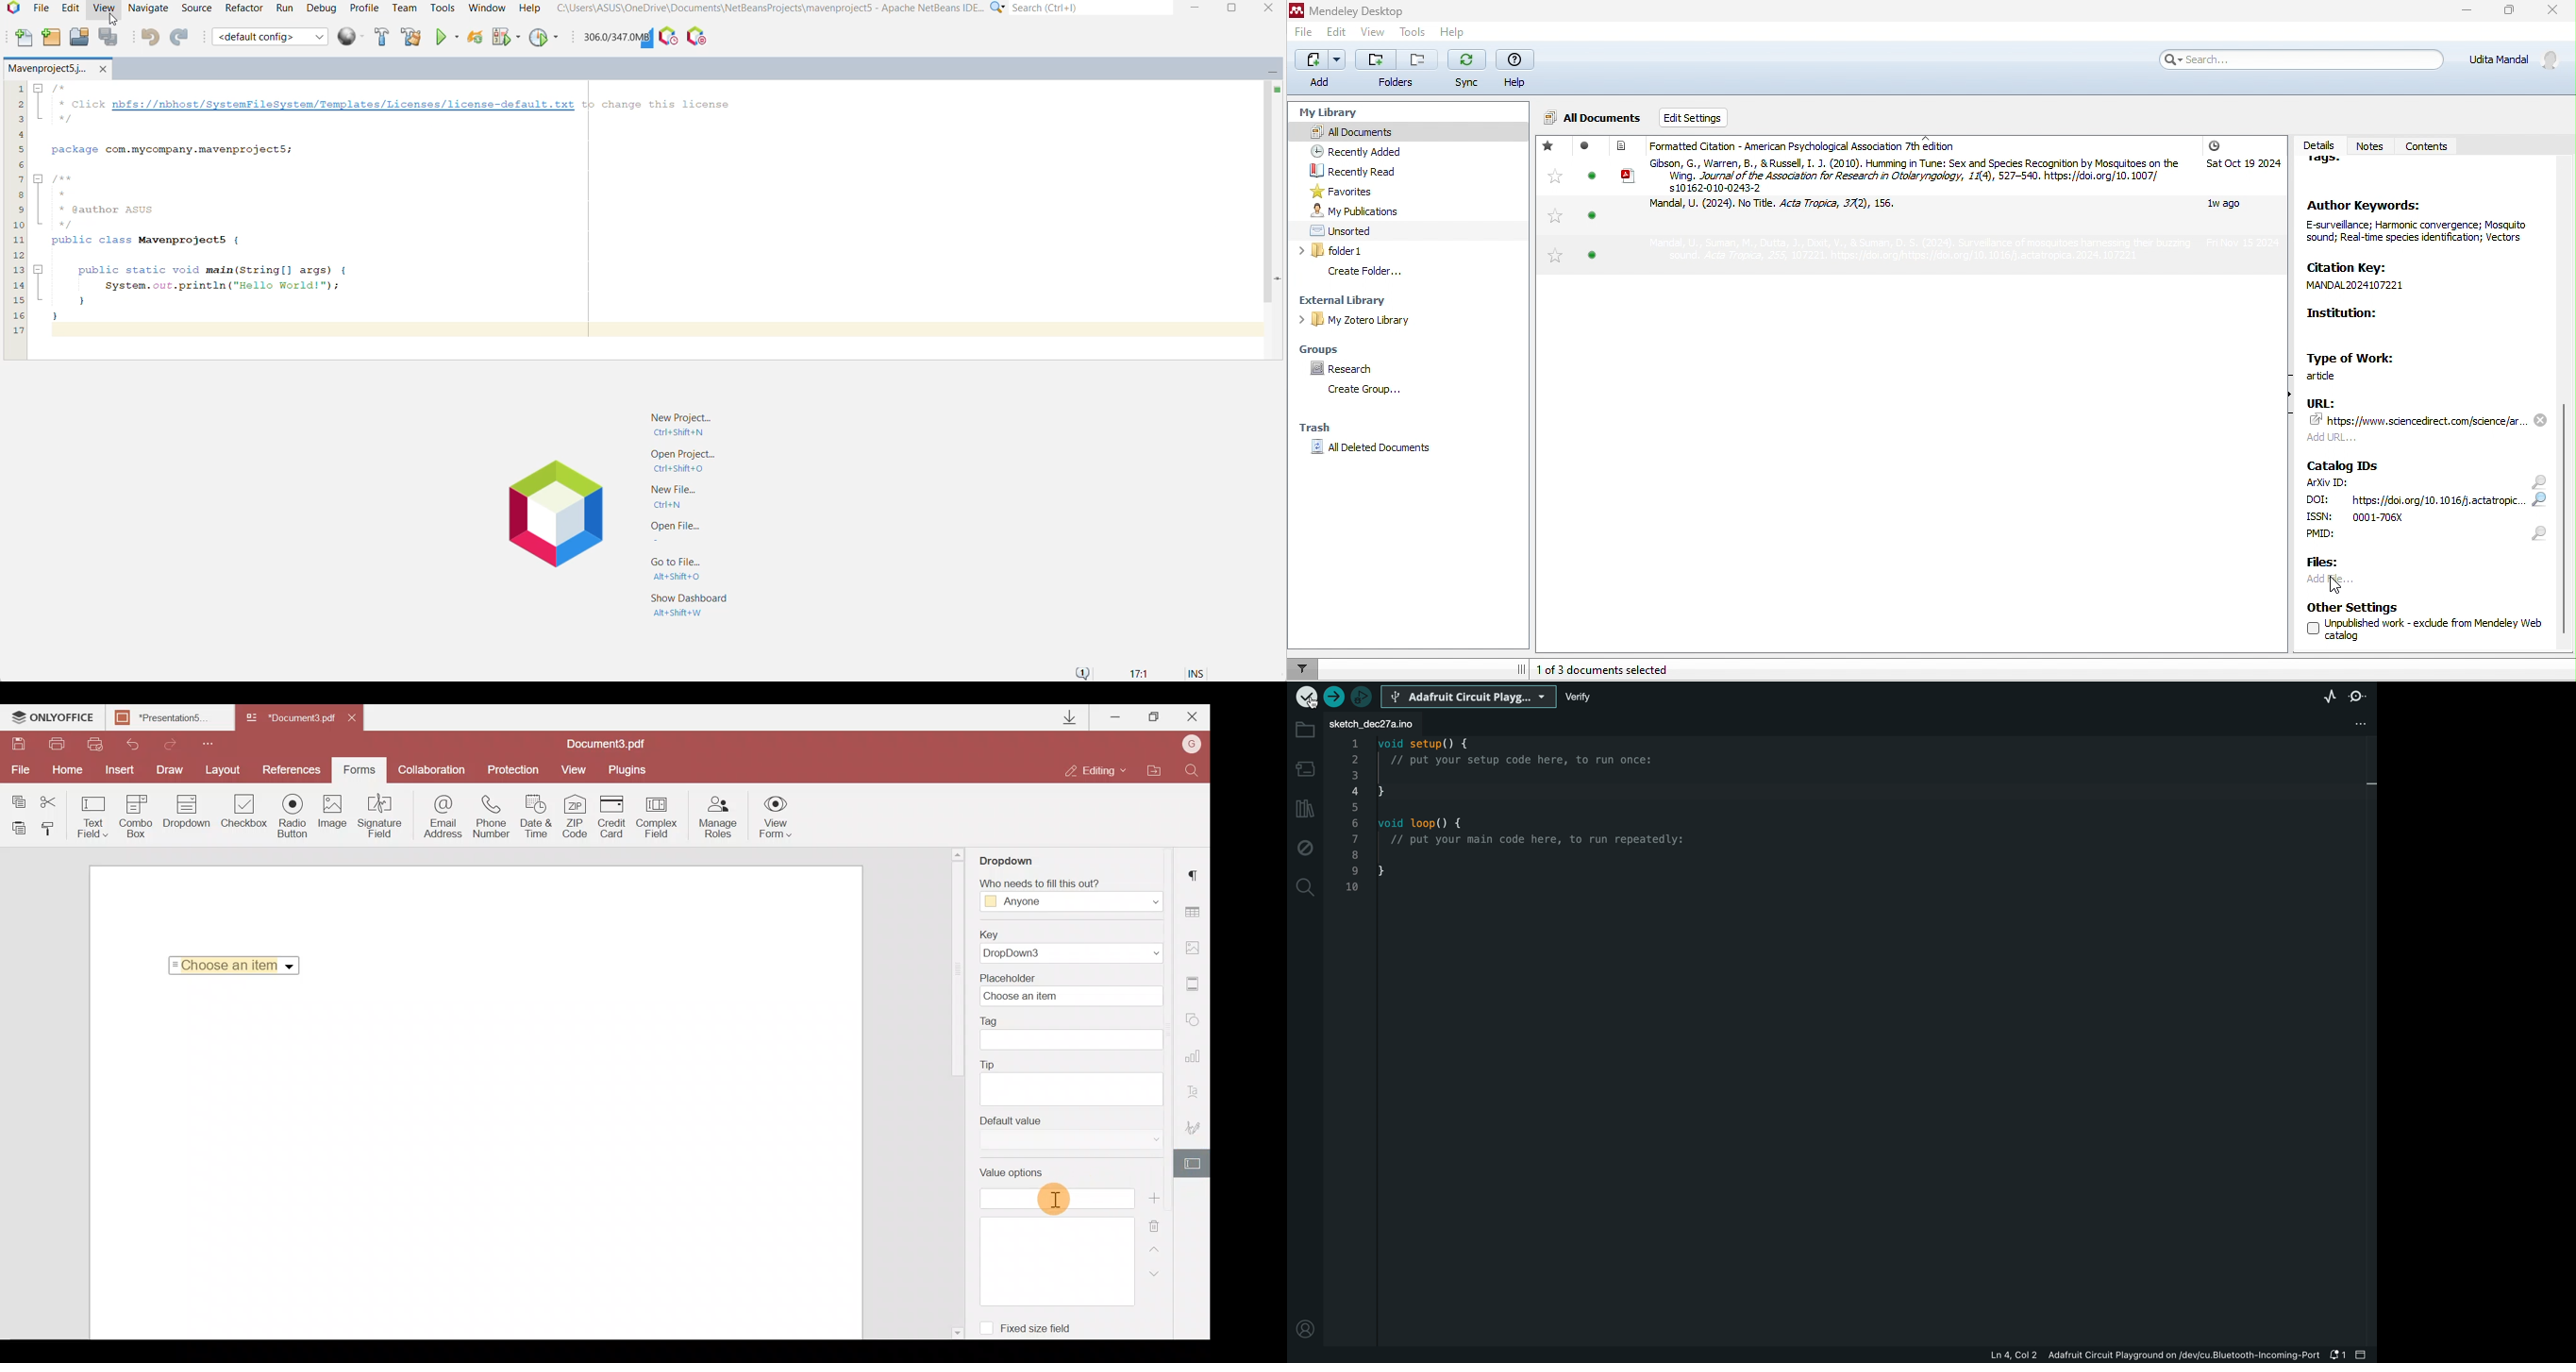 The height and width of the screenshot is (1372, 2576). Describe the element at coordinates (1515, 70) in the screenshot. I see `help` at that location.